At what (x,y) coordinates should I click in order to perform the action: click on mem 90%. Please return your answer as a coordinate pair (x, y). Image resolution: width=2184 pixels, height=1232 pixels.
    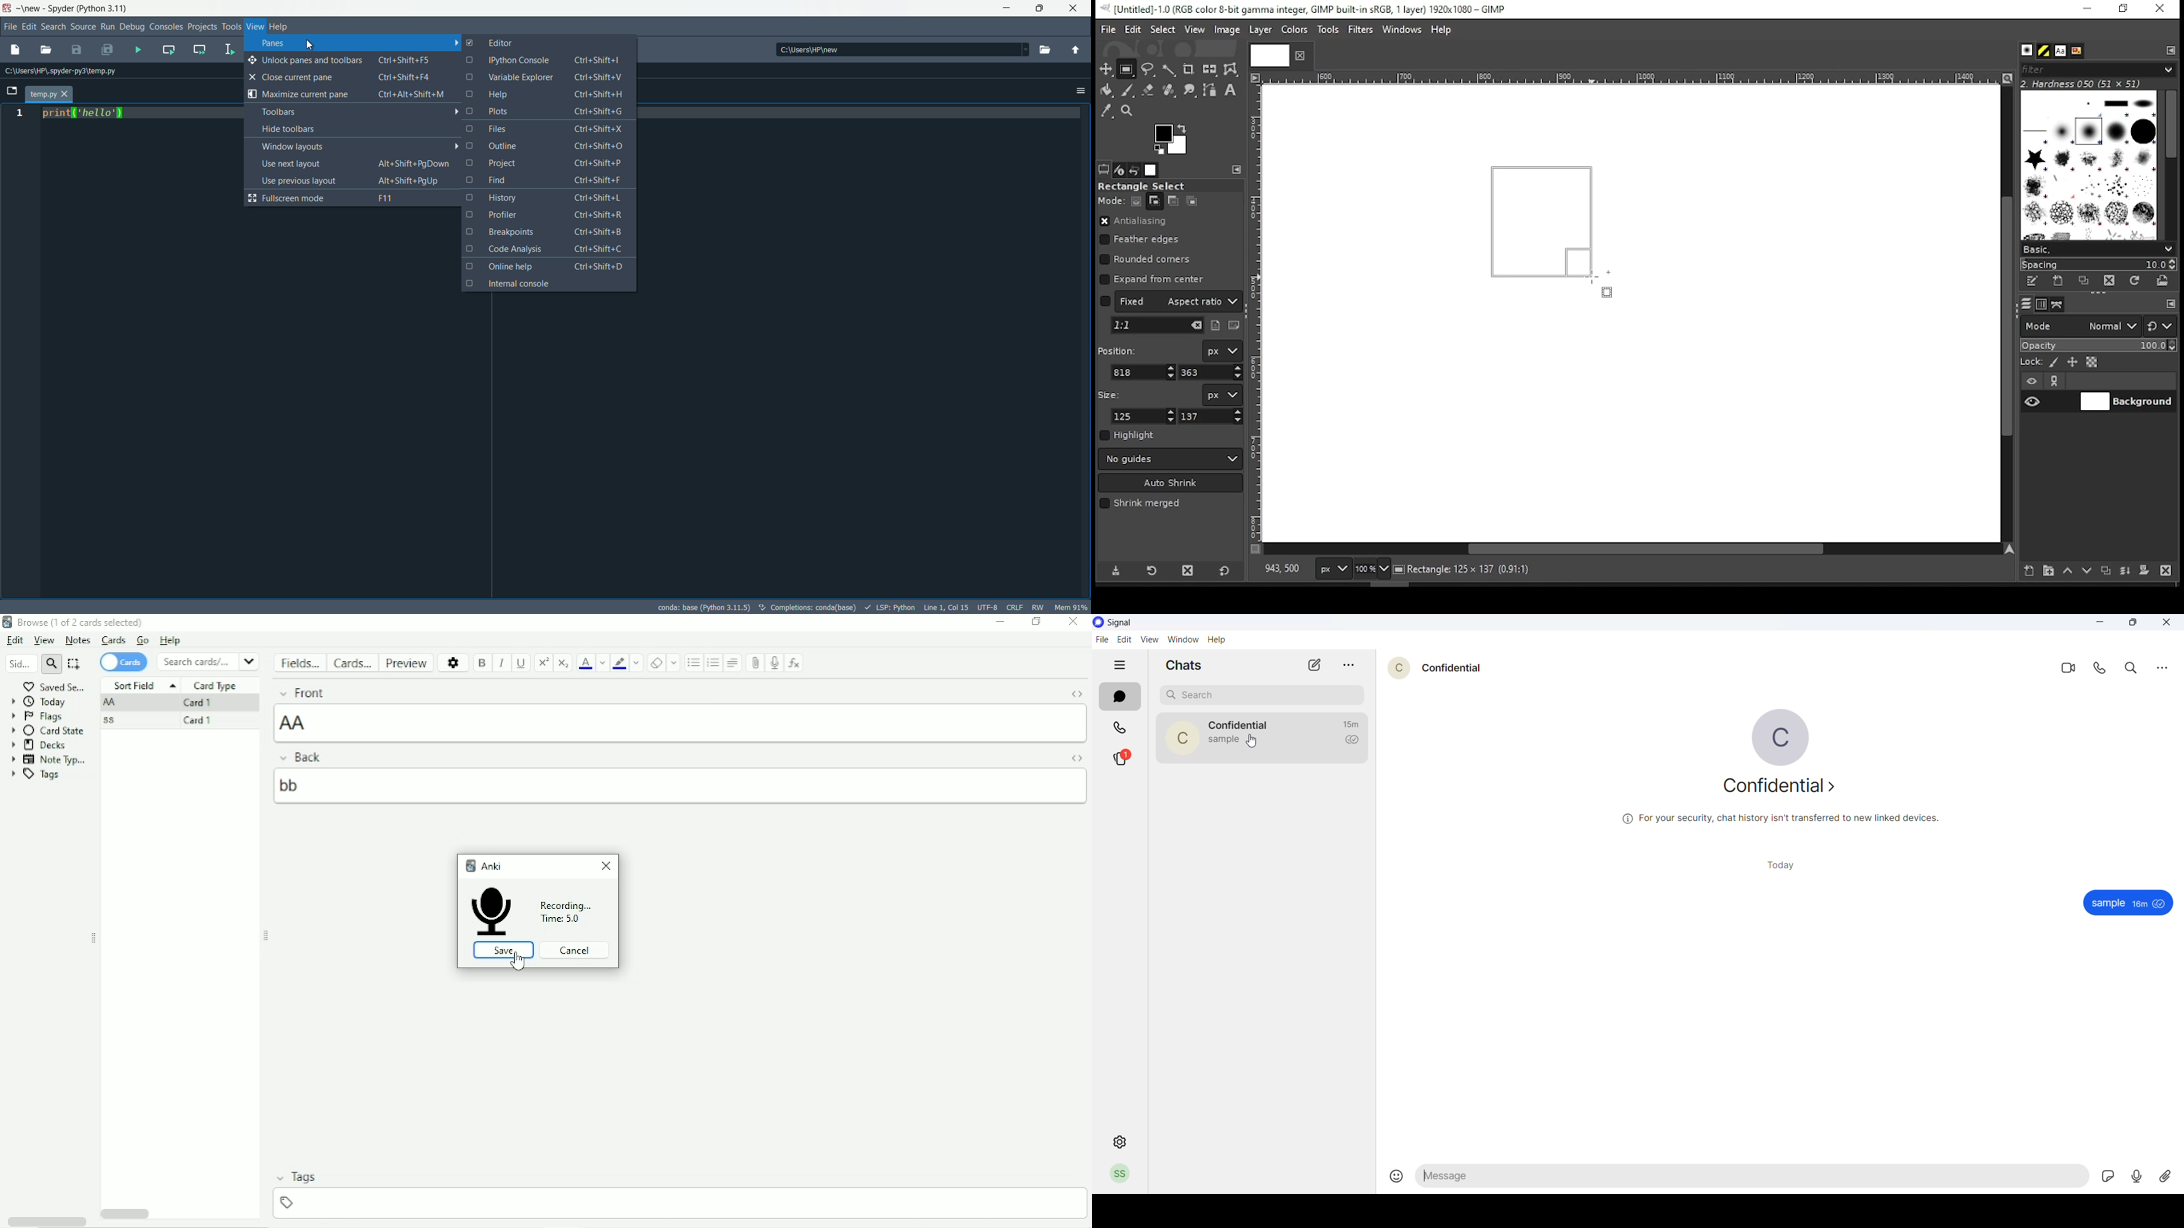
    Looking at the image, I should click on (1073, 608).